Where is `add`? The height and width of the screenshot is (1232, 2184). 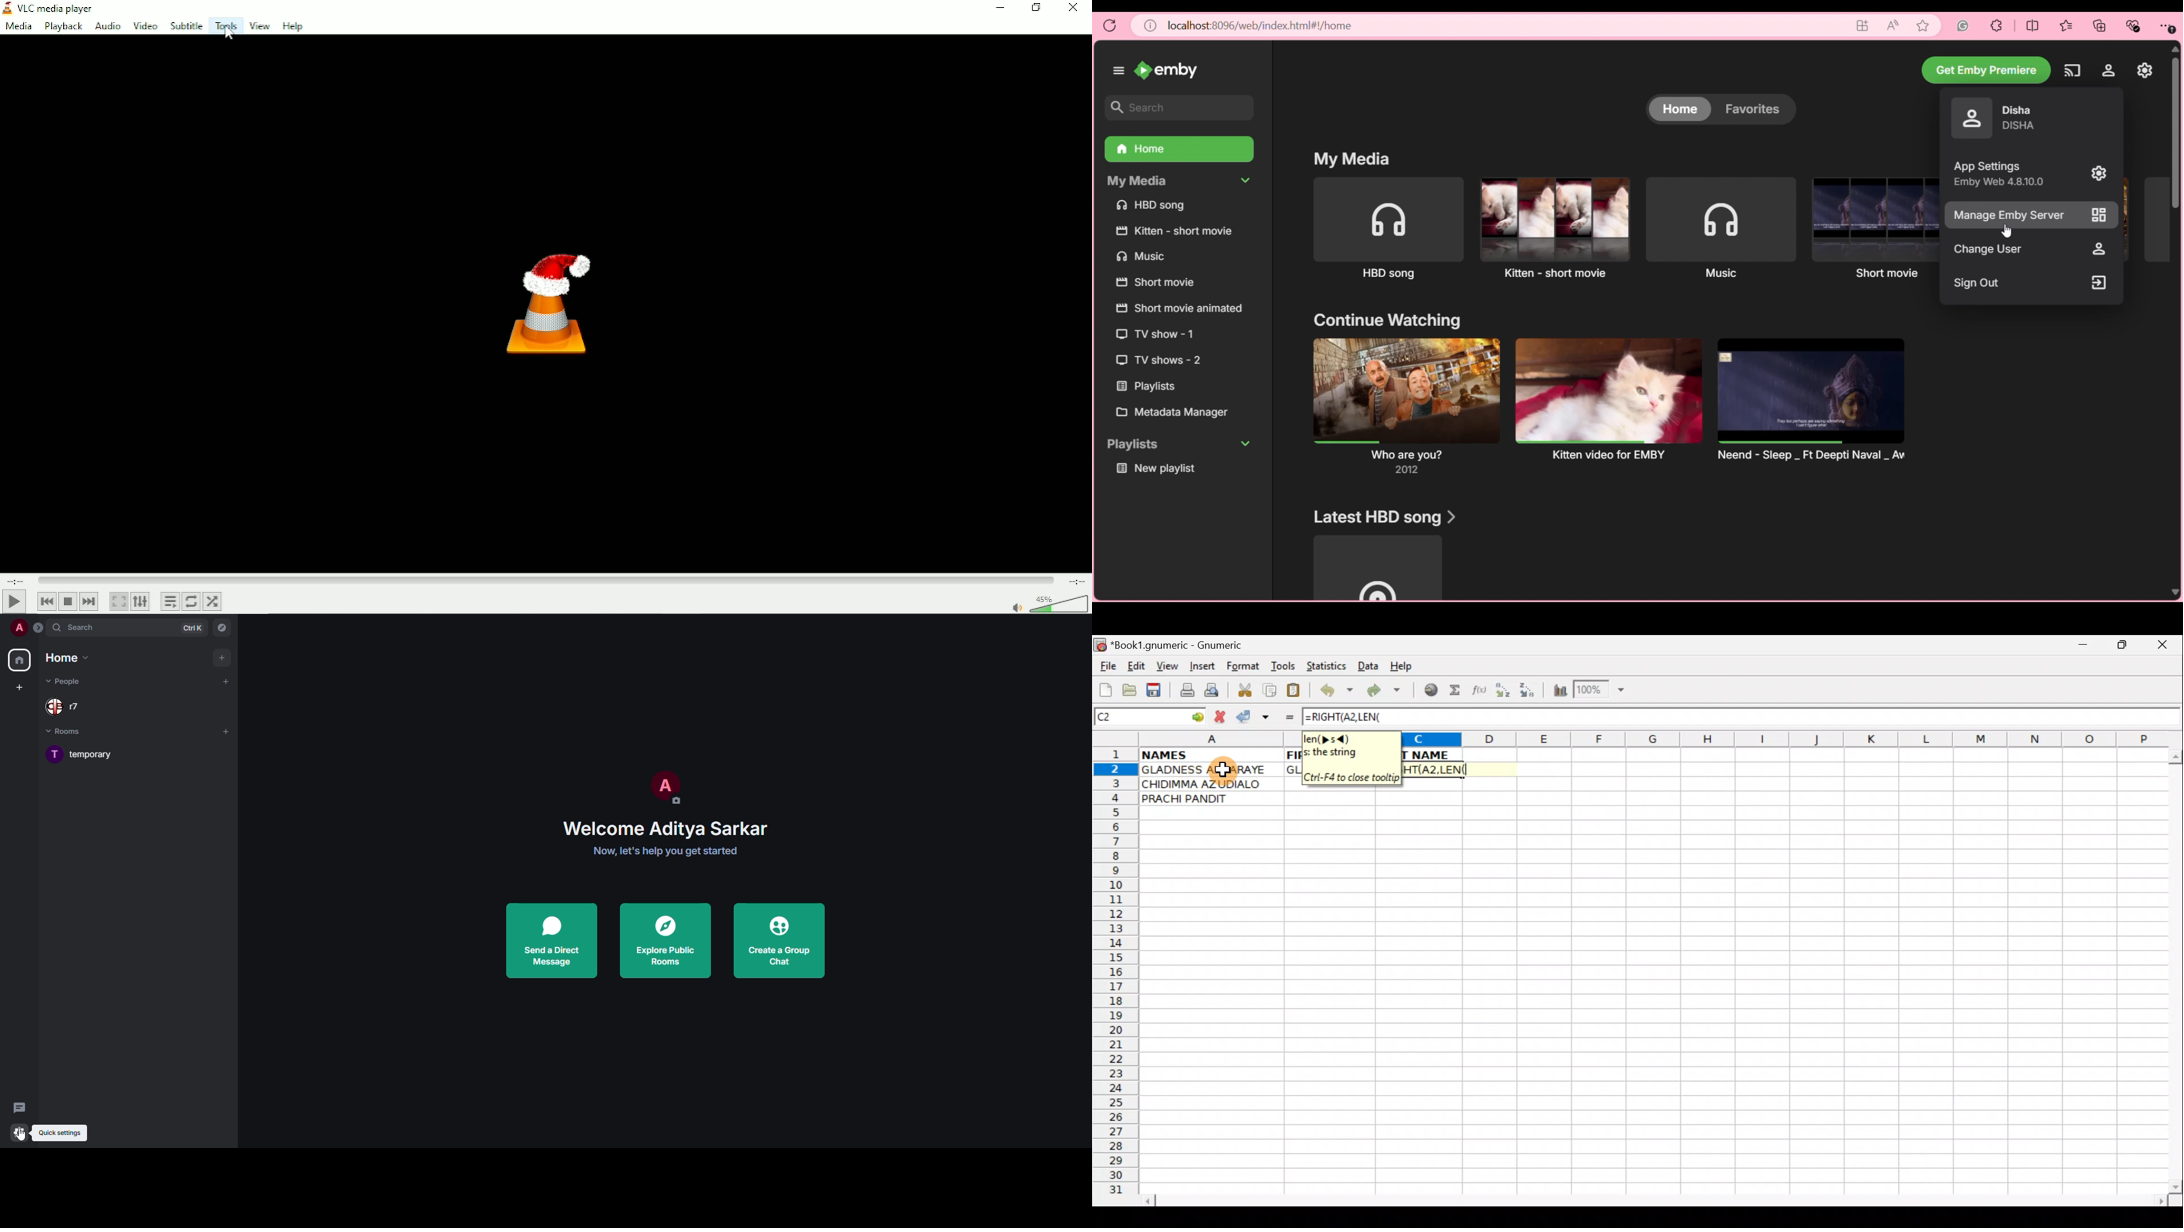
add is located at coordinates (222, 657).